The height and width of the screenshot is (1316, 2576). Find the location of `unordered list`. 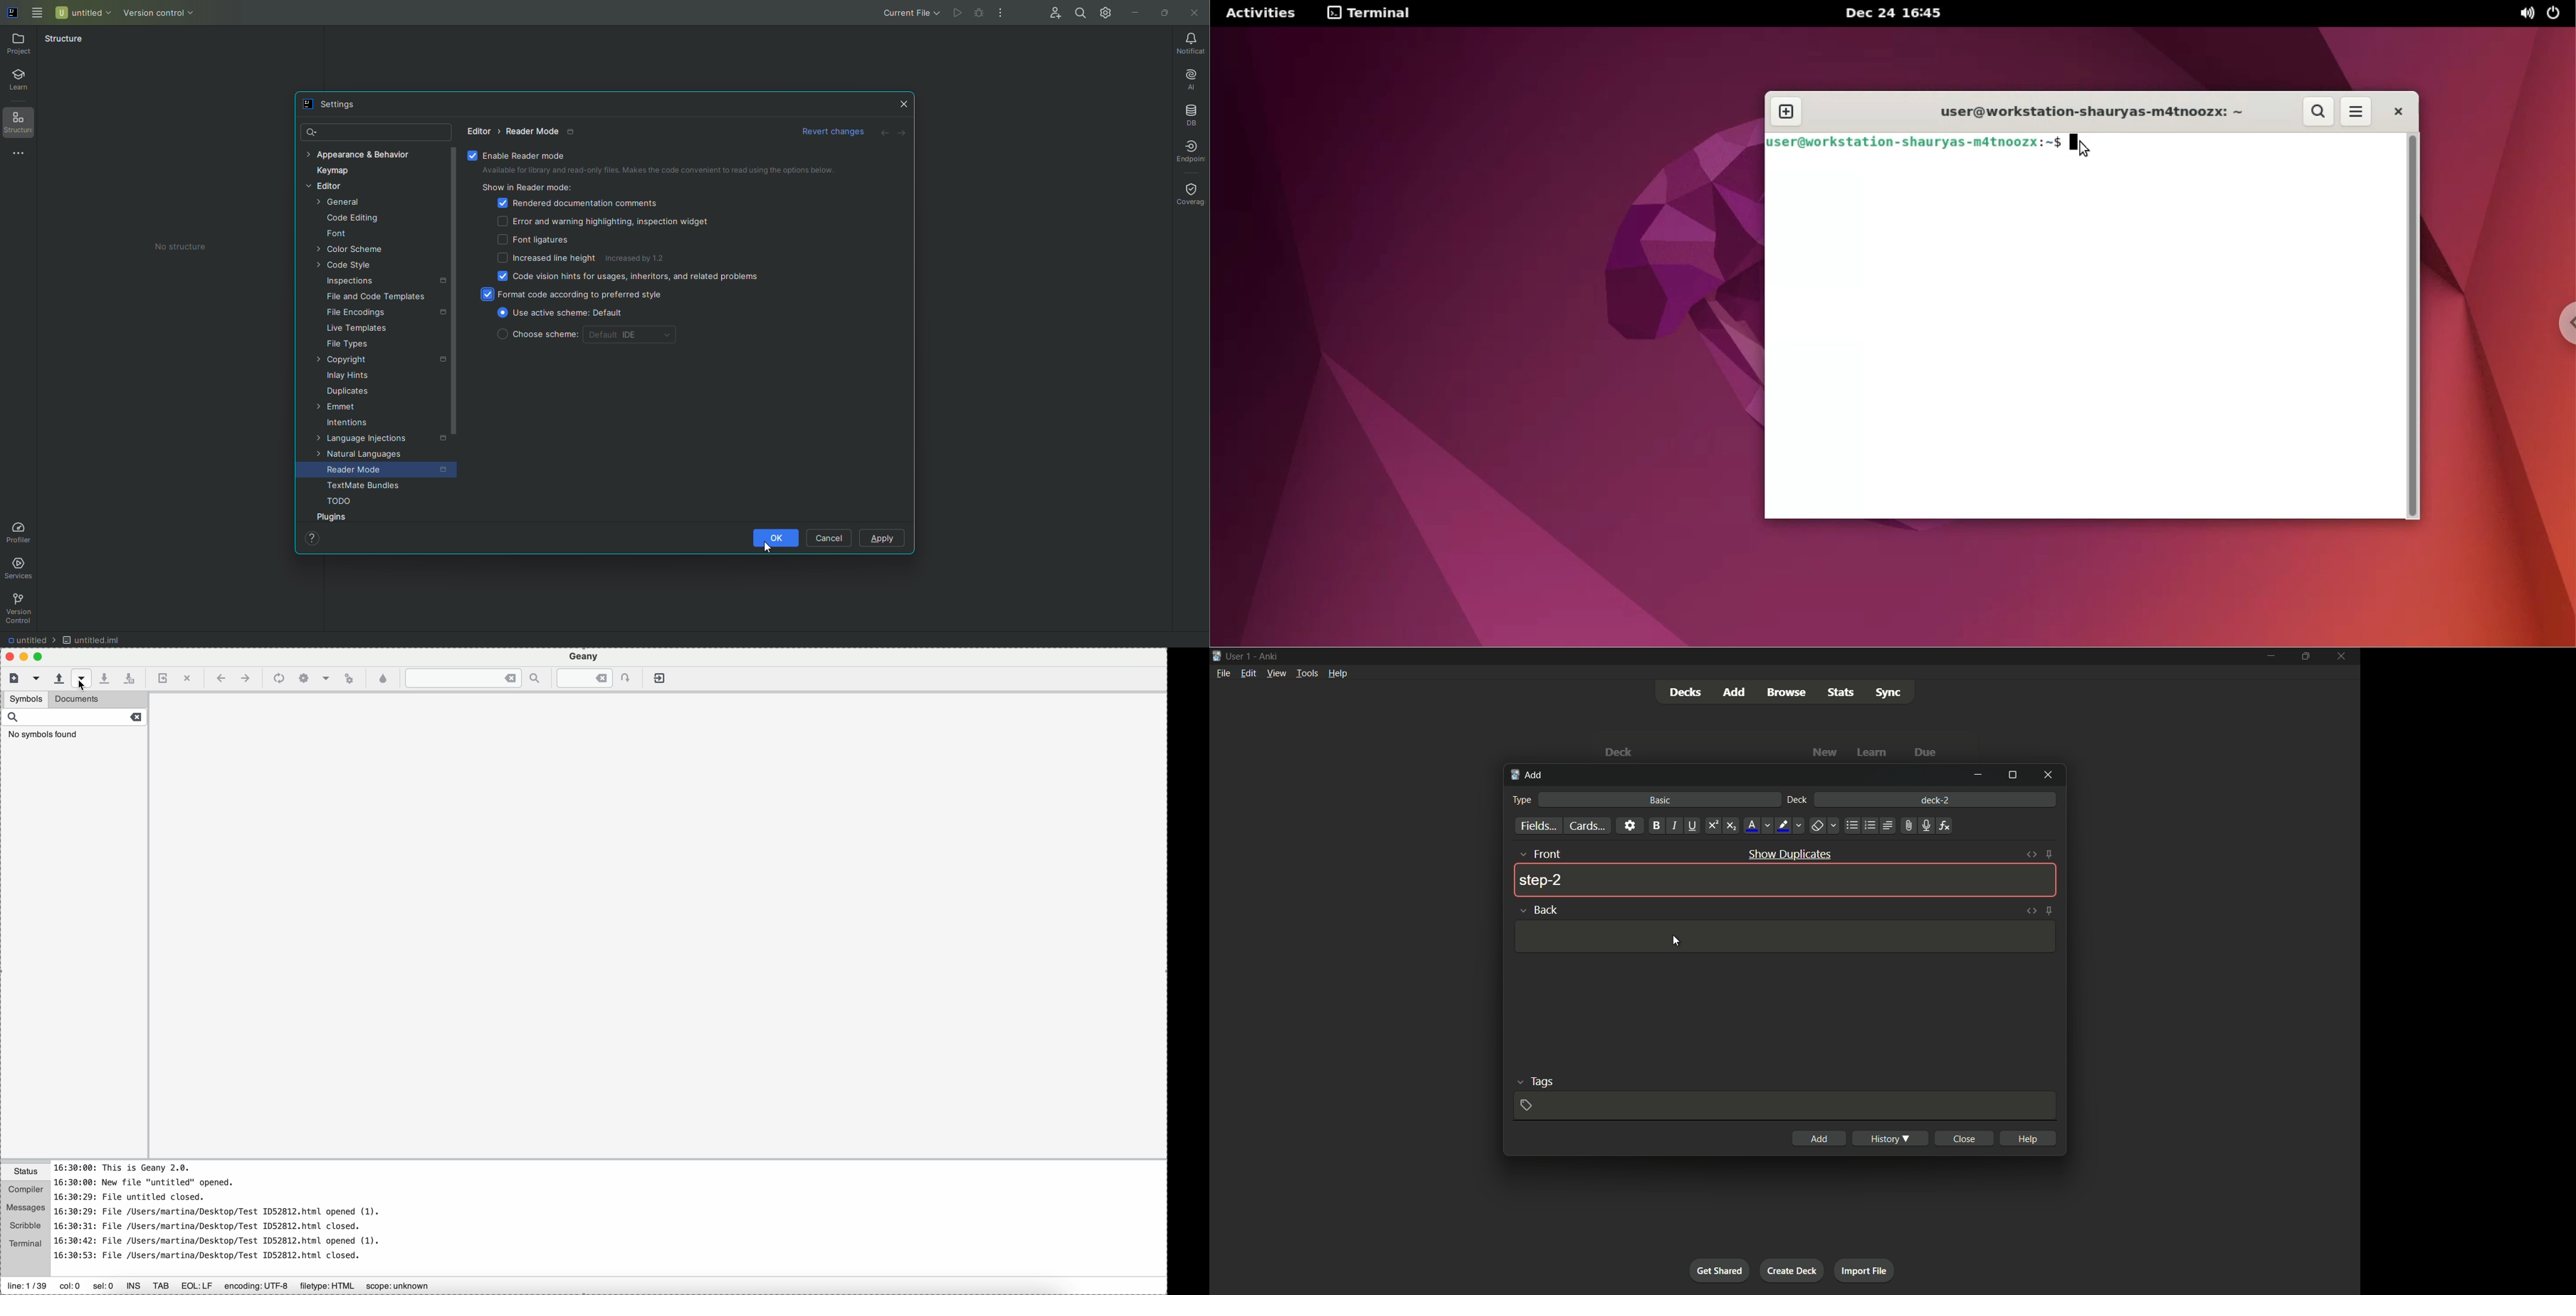

unordered list is located at coordinates (1852, 826).